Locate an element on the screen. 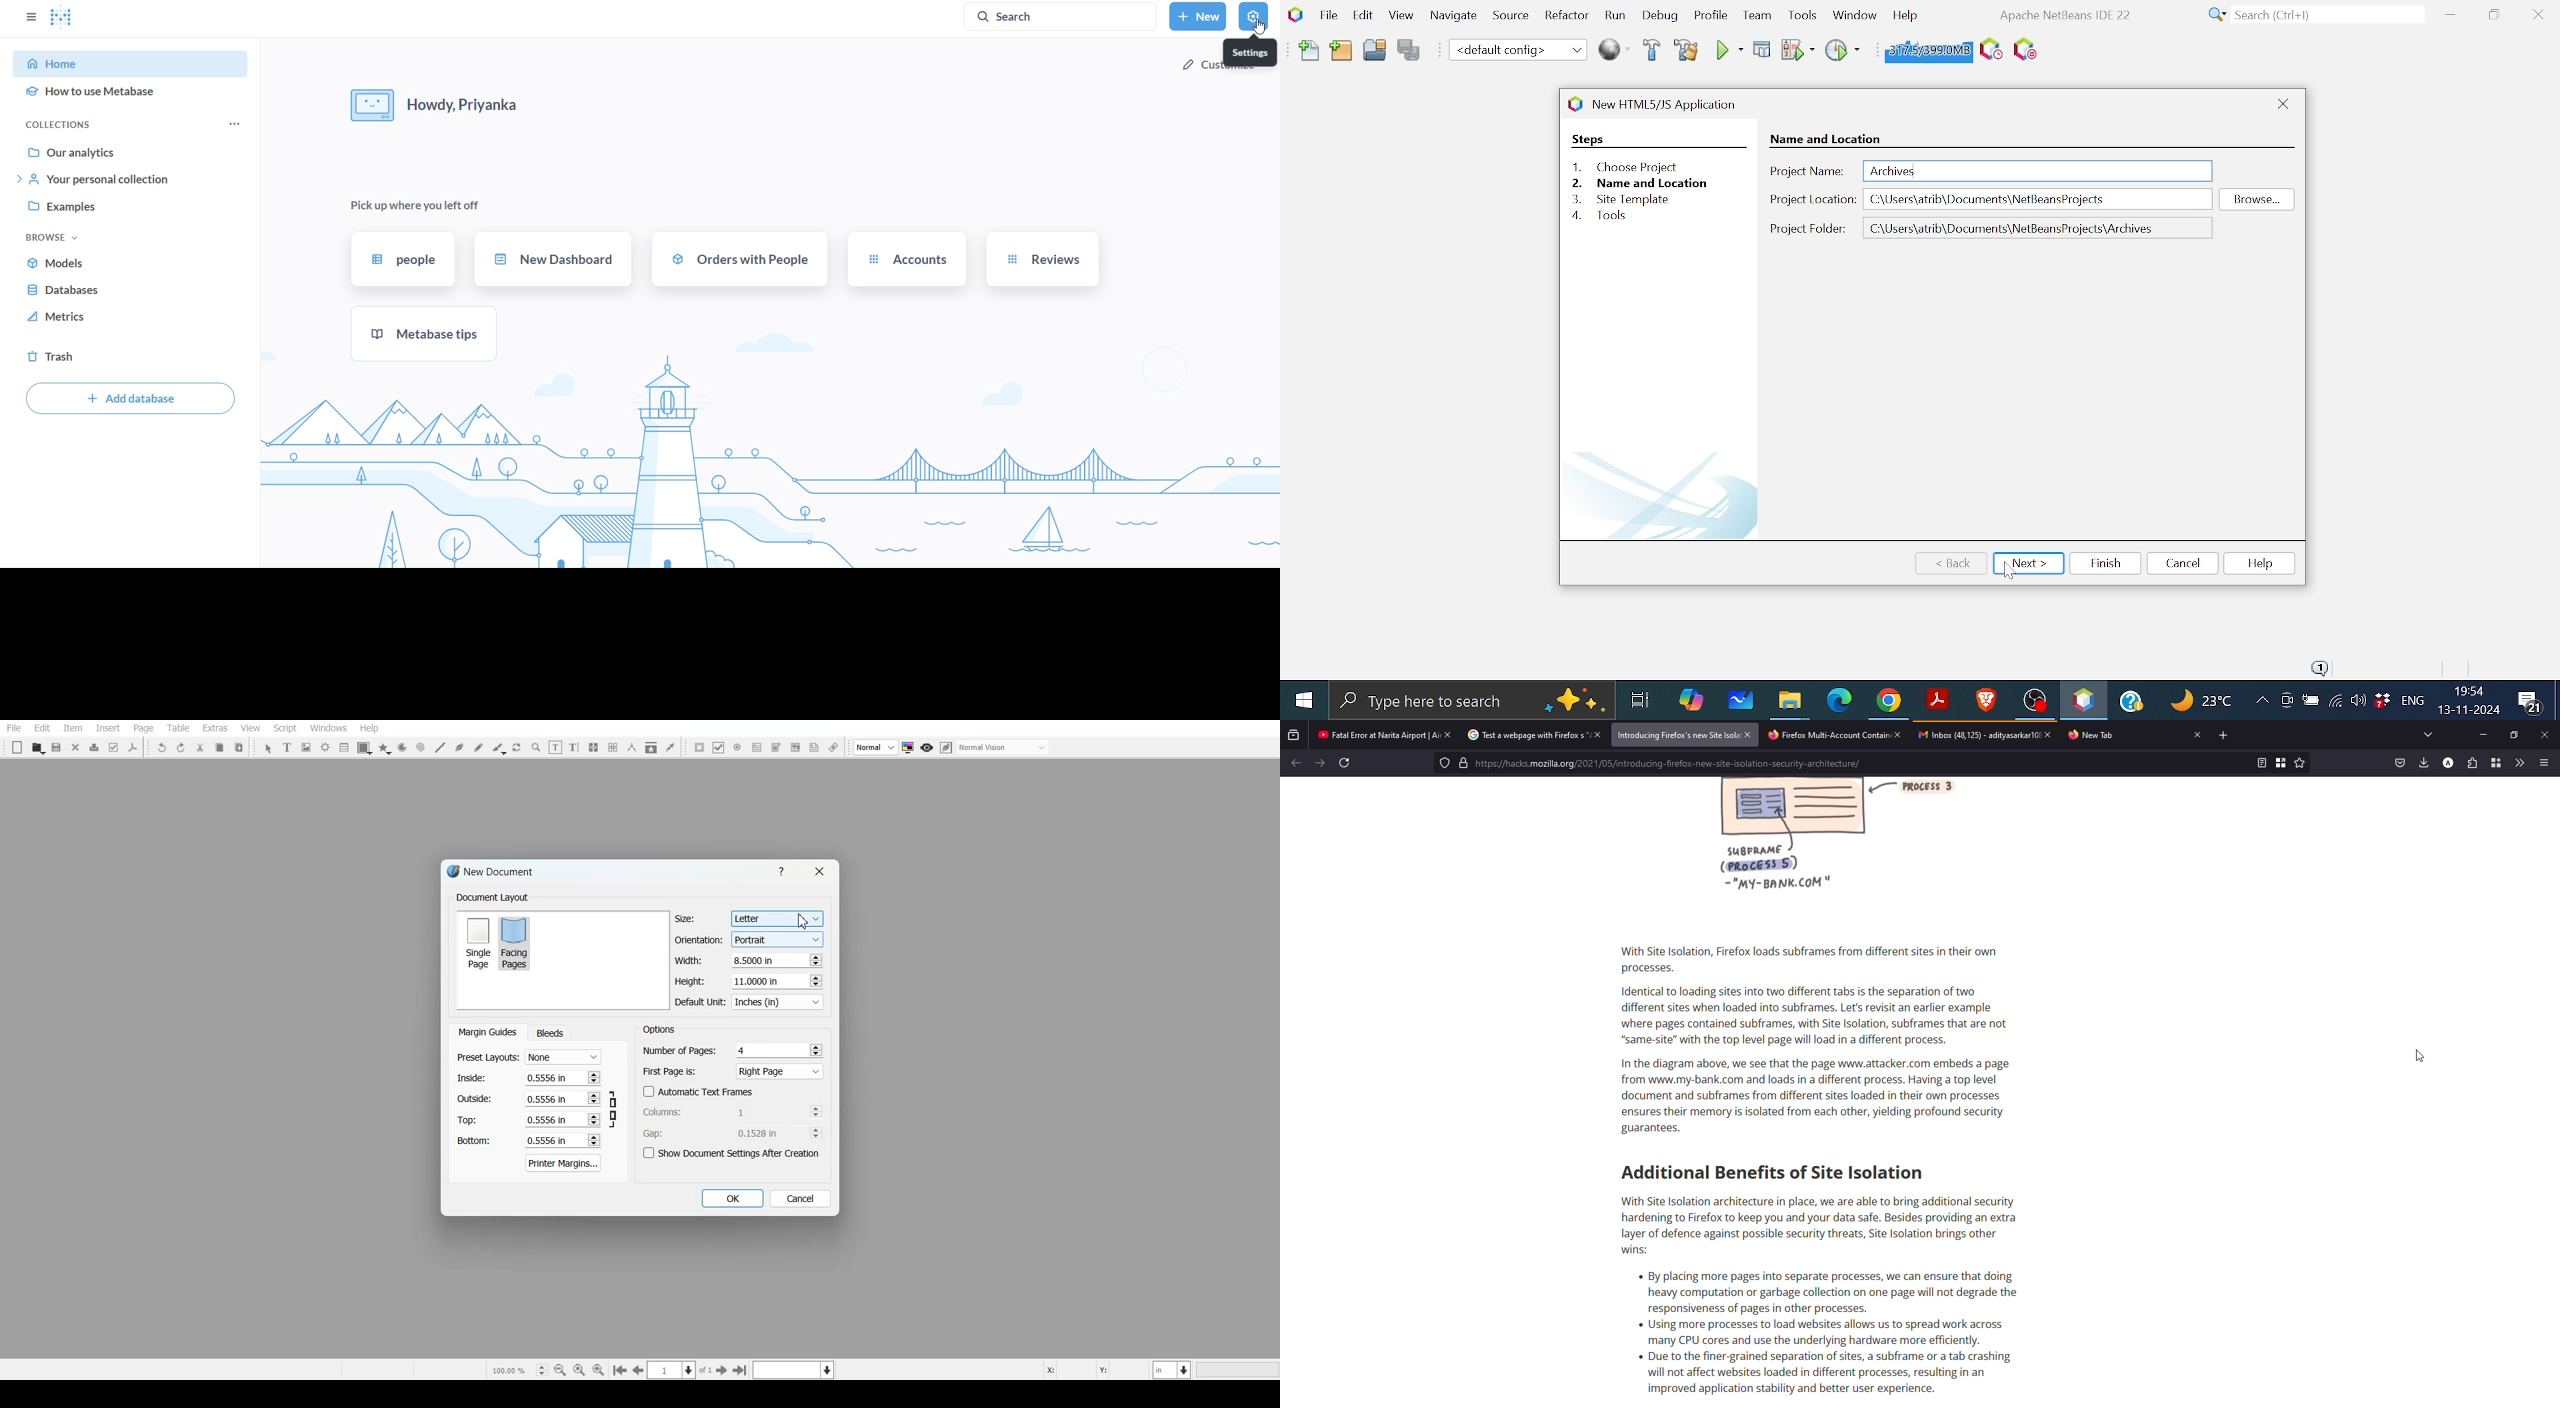 The width and height of the screenshot is (2576, 1428). Select visual appearance of the display is located at coordinates (1004, 748).